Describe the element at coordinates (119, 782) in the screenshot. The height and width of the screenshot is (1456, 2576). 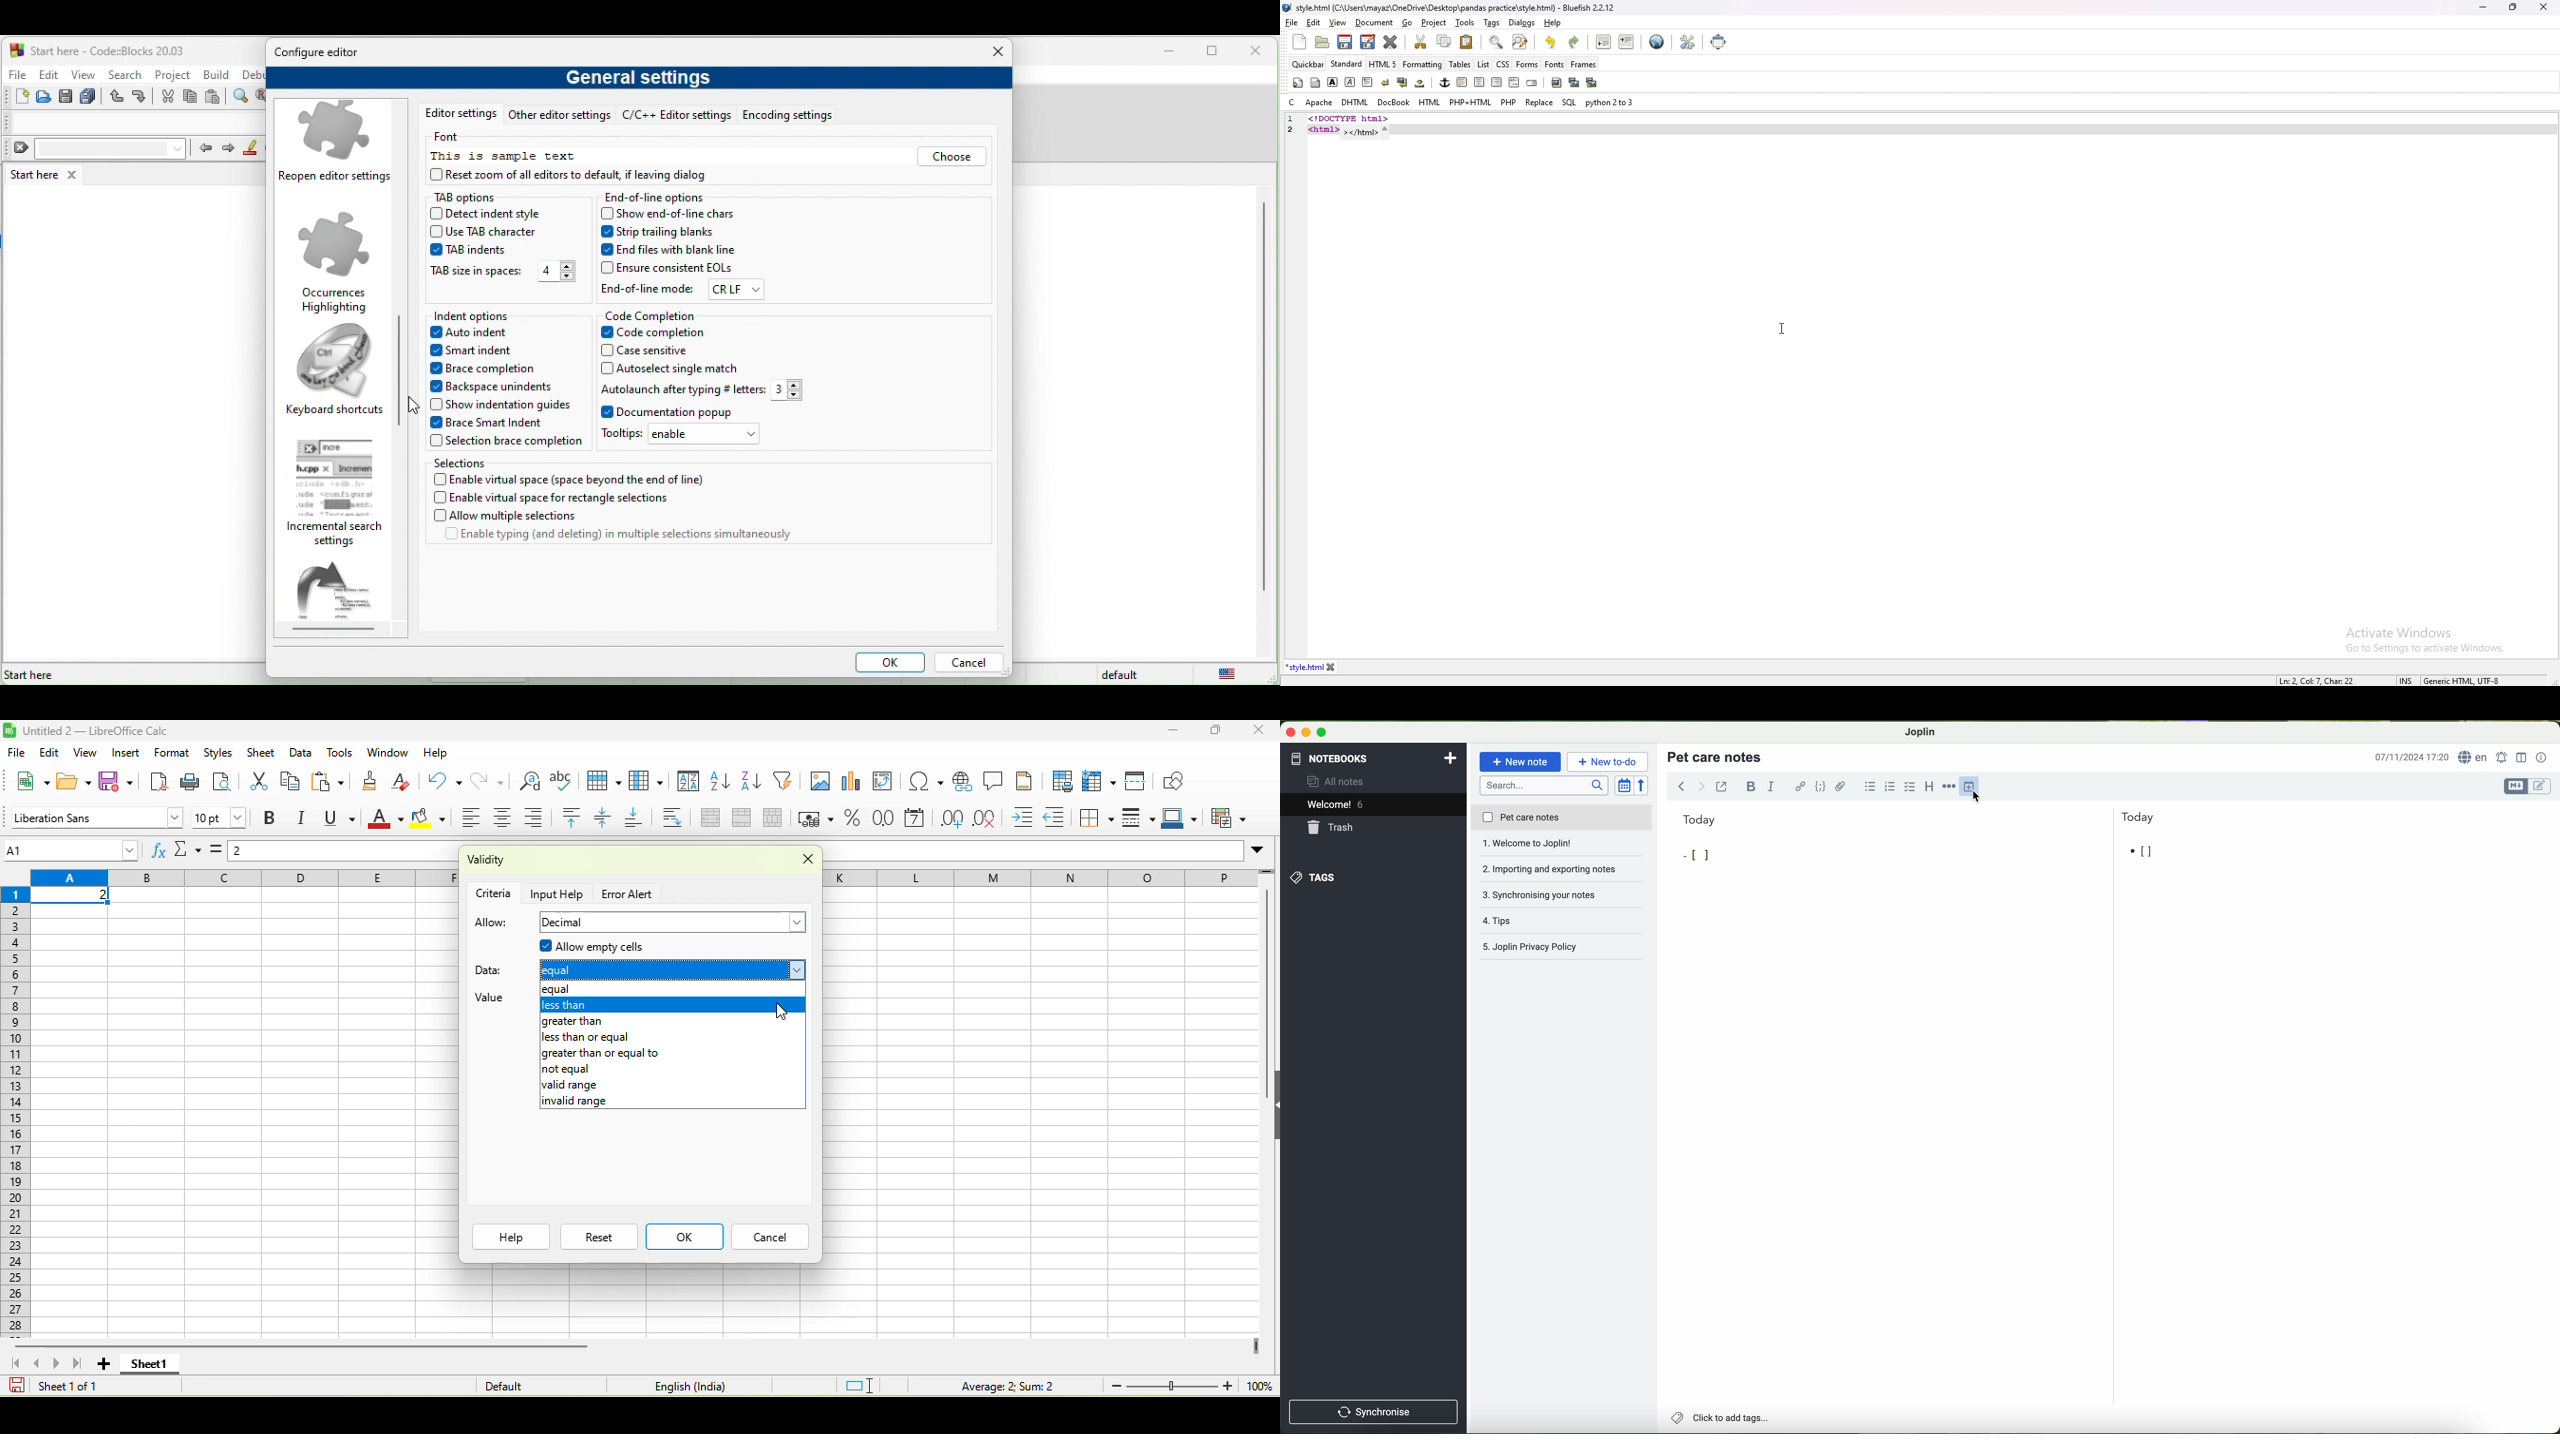
I see `save` at that location.